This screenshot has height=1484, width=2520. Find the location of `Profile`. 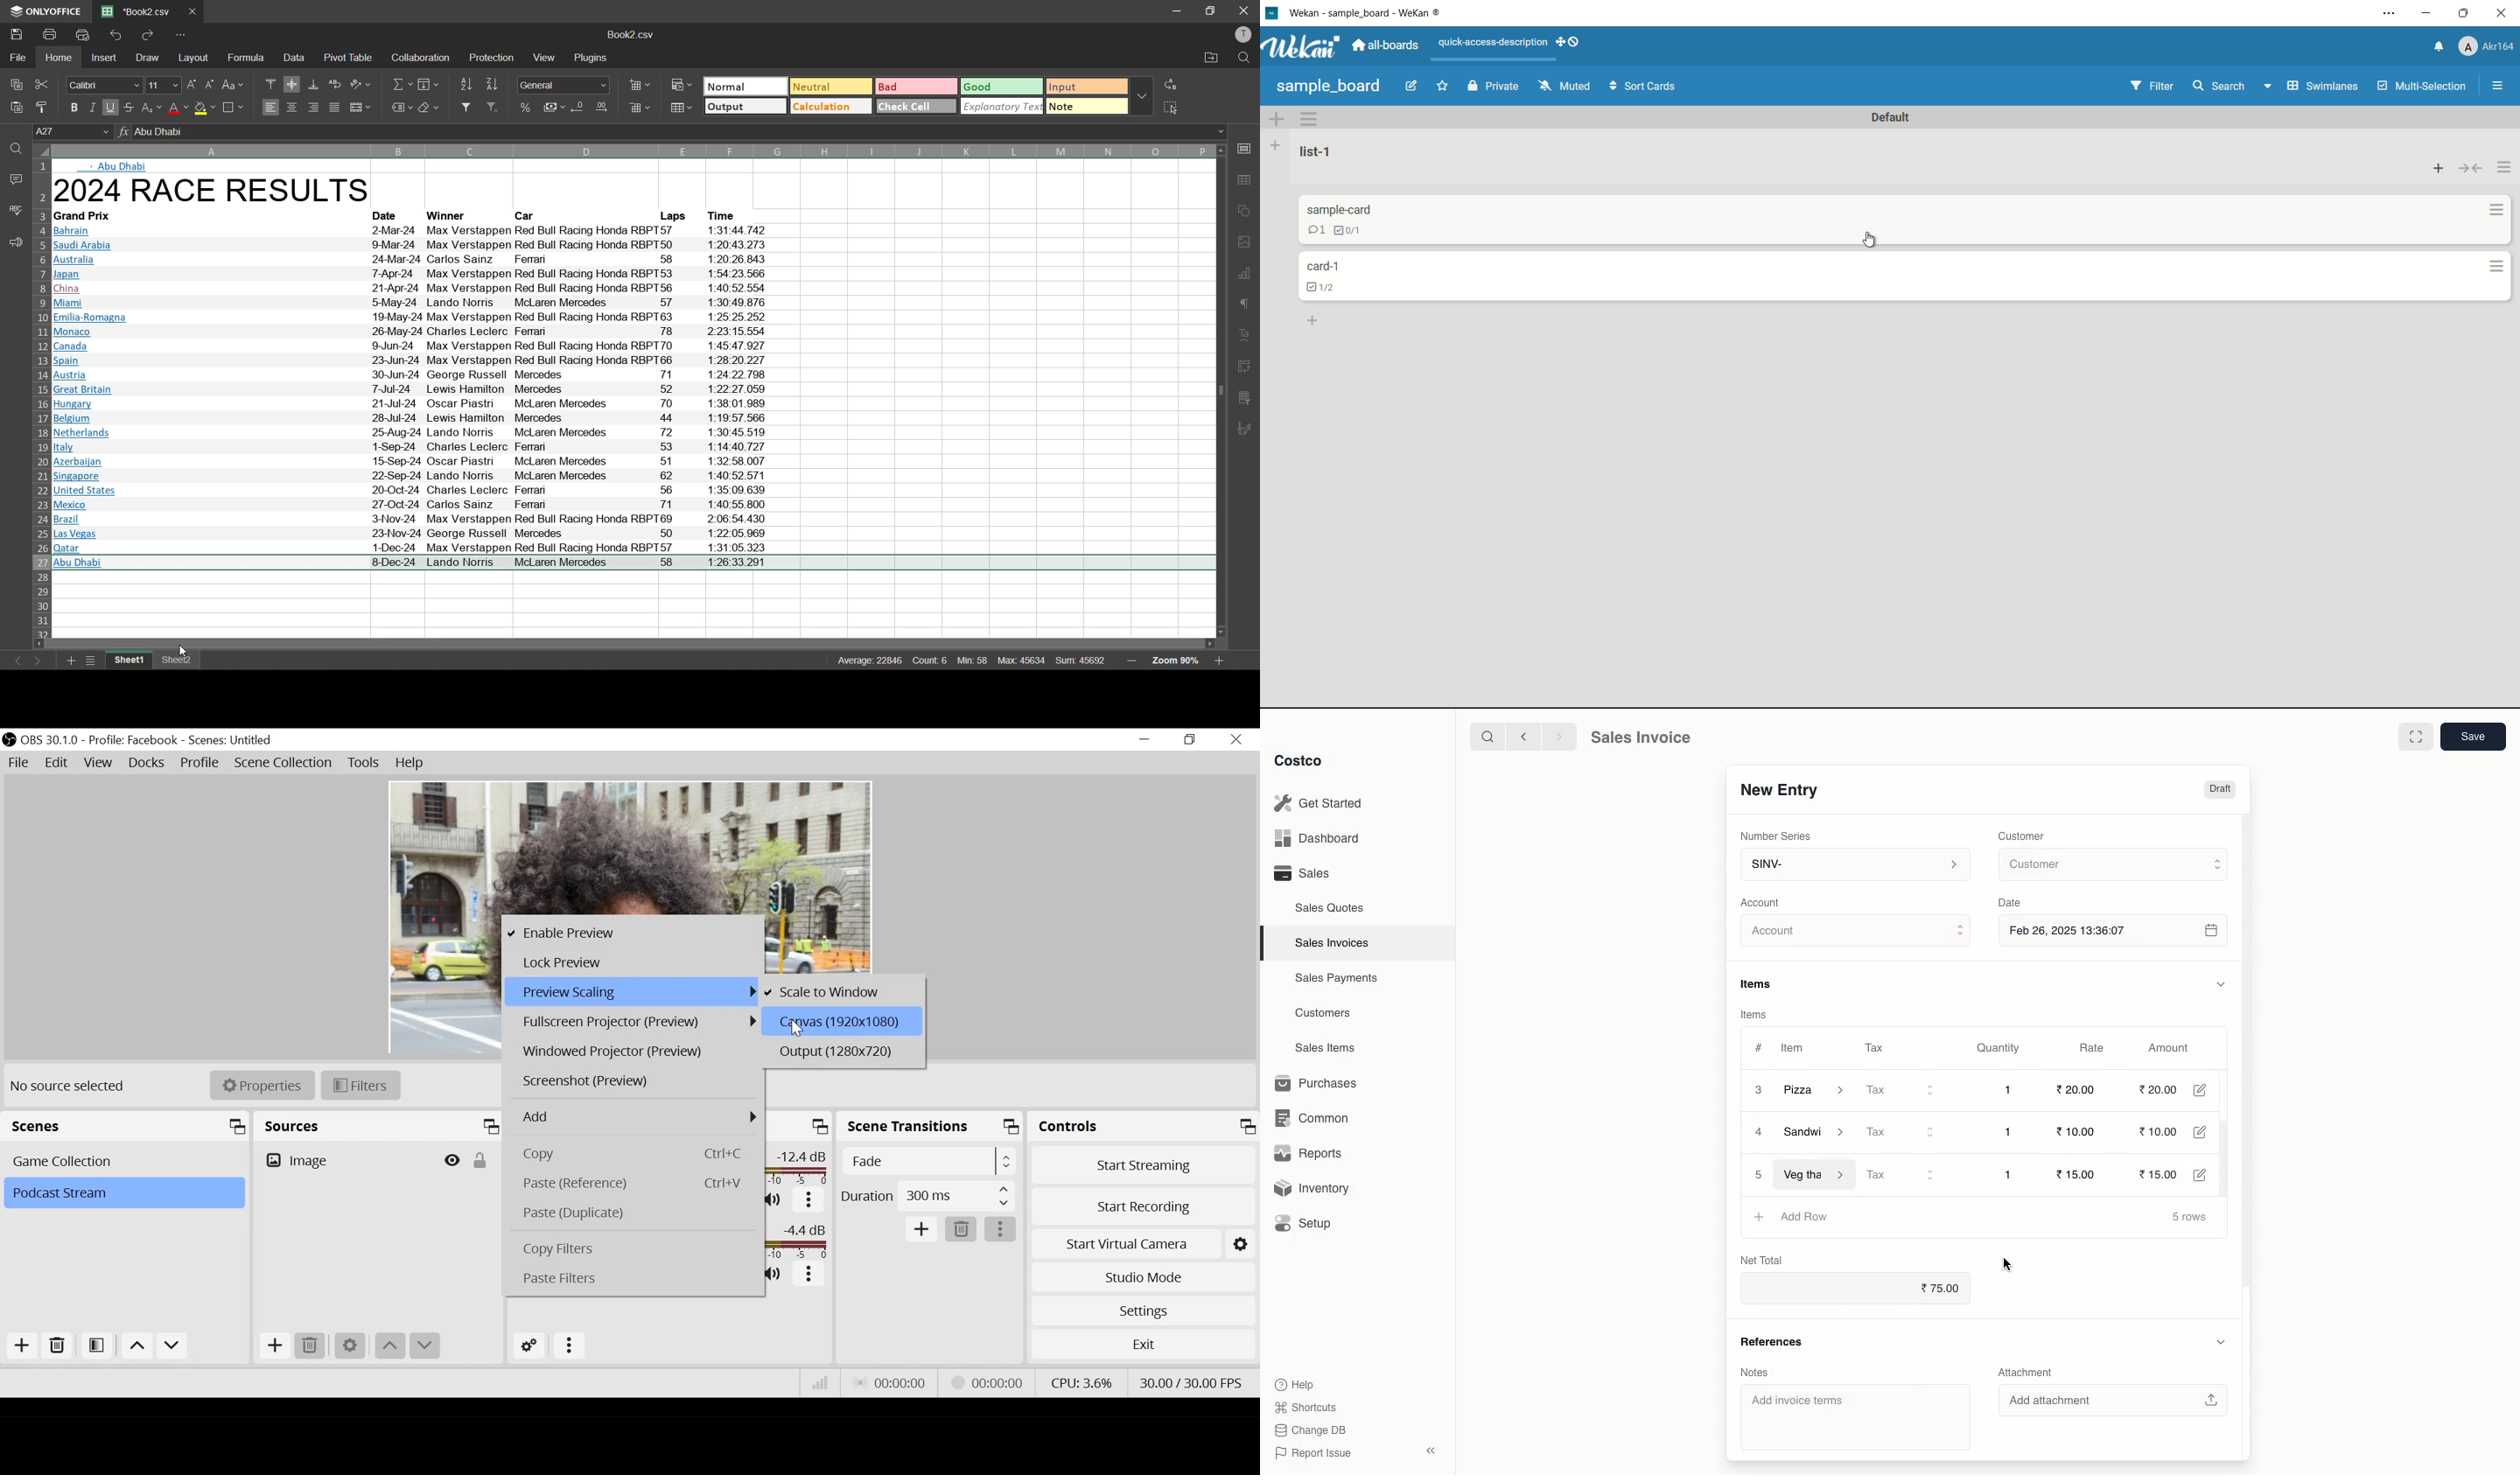

Profile is located at coordinates (135, 741).